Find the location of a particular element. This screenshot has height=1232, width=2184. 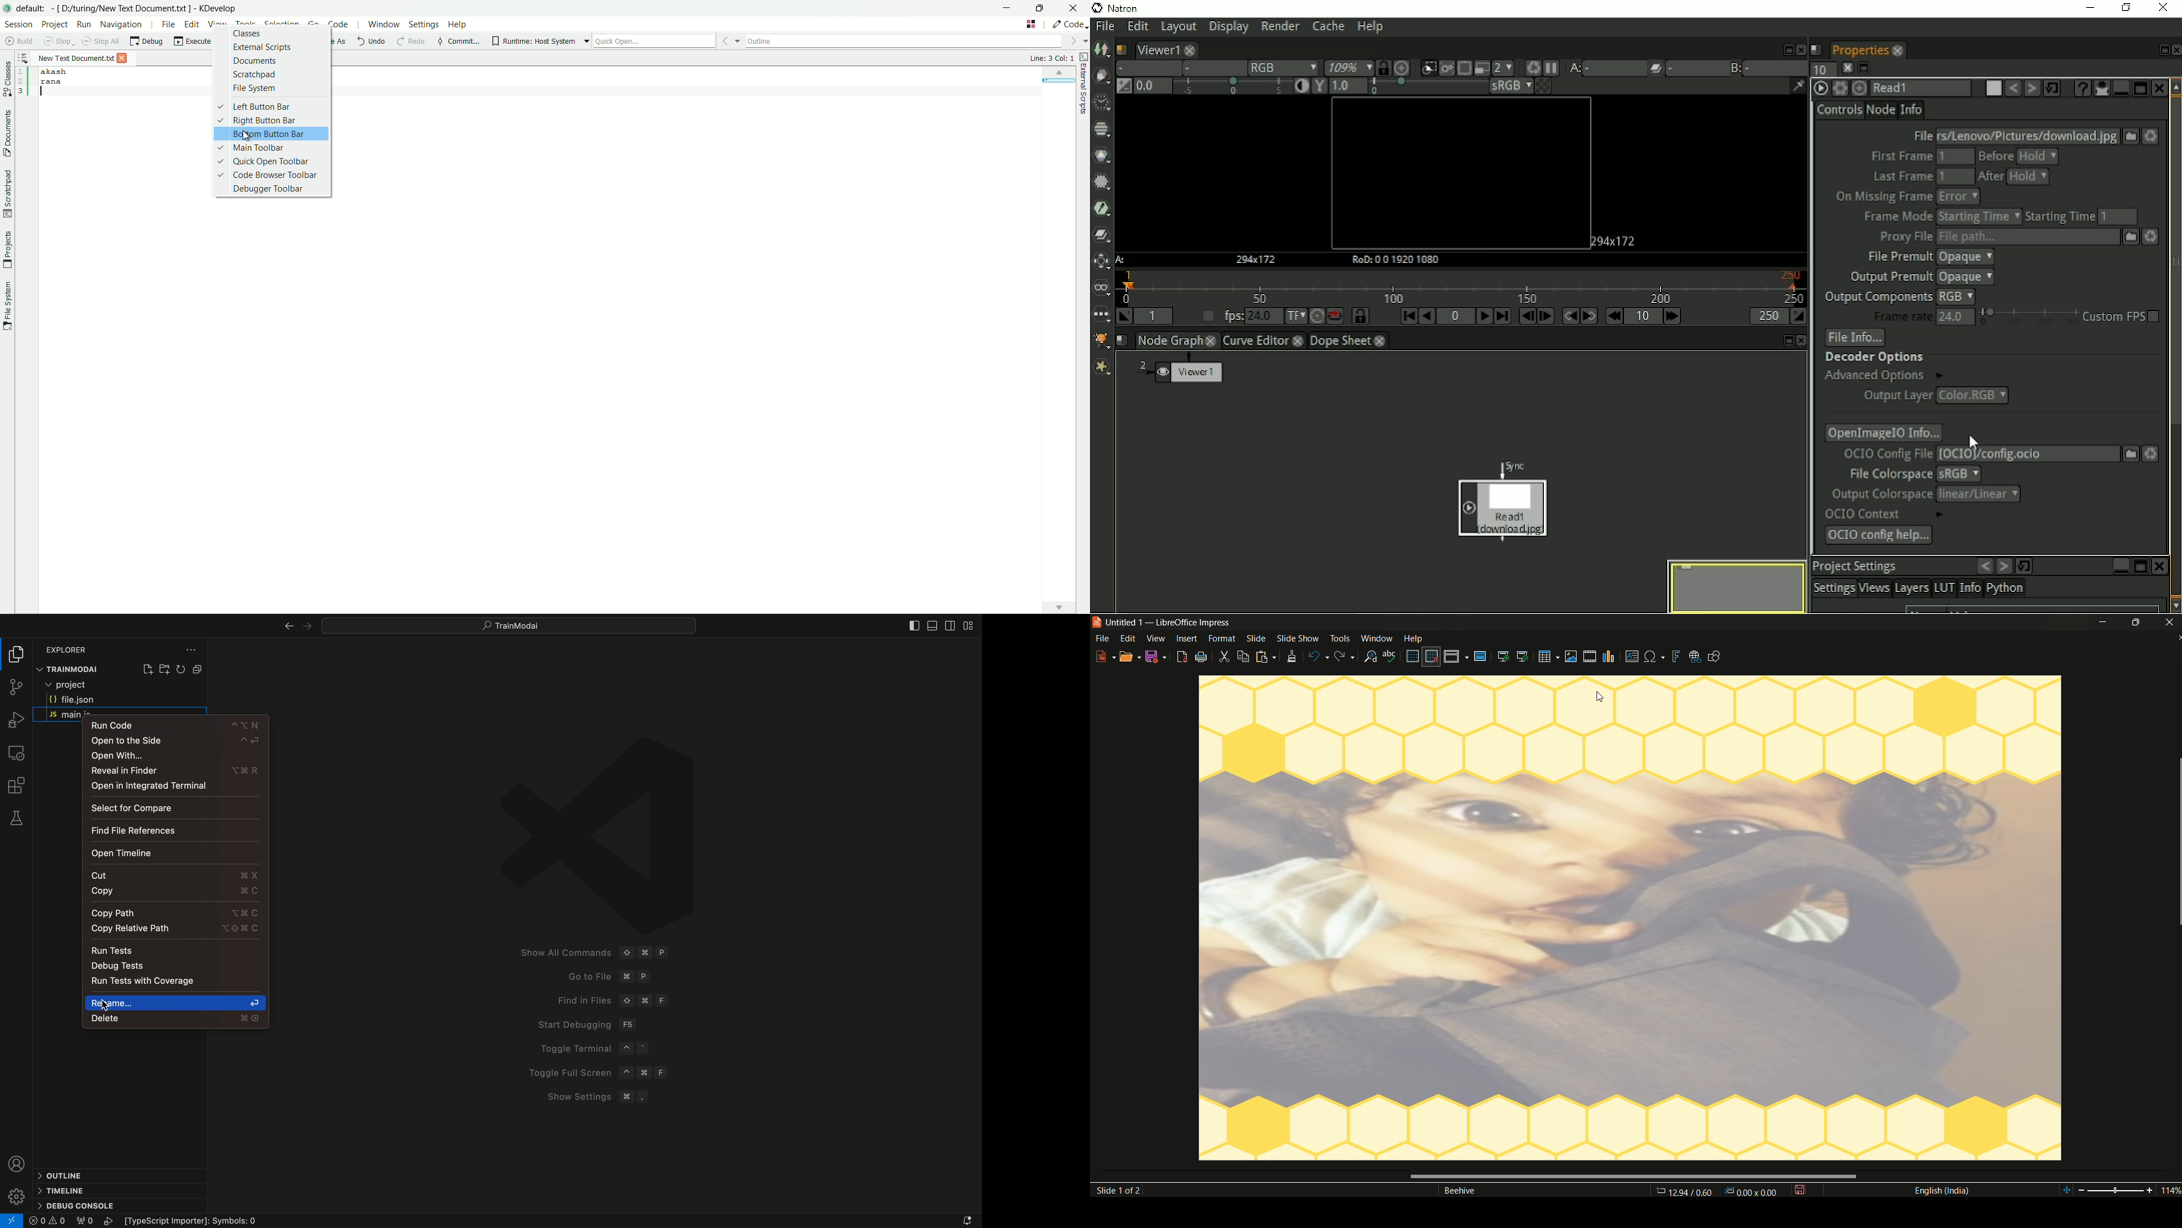

114% is located at coordinates (2120, 1189).